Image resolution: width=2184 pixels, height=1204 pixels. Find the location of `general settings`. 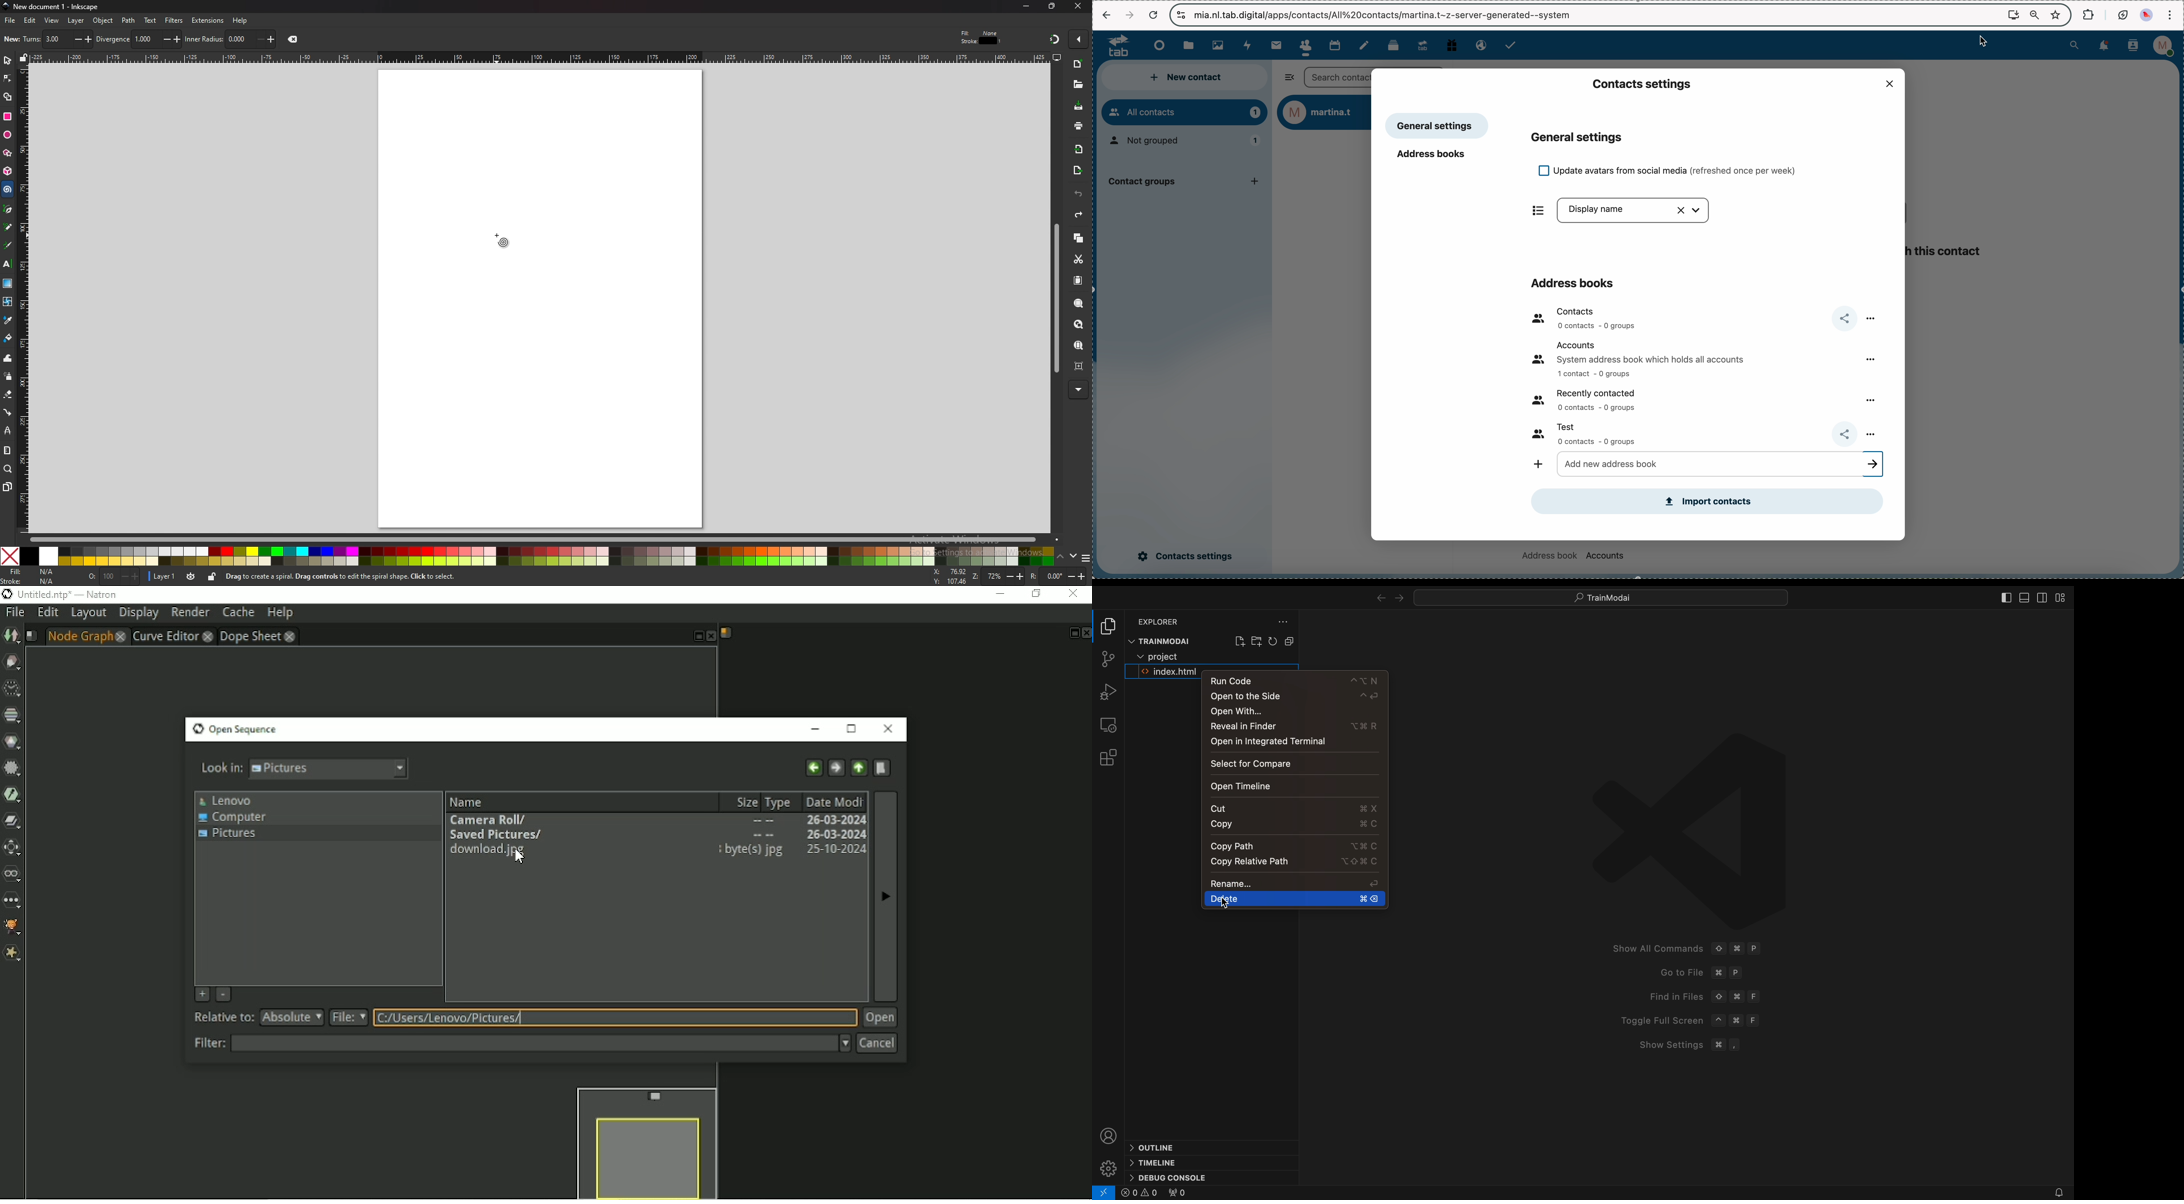

general settings is located at coordinates (1440, 124).